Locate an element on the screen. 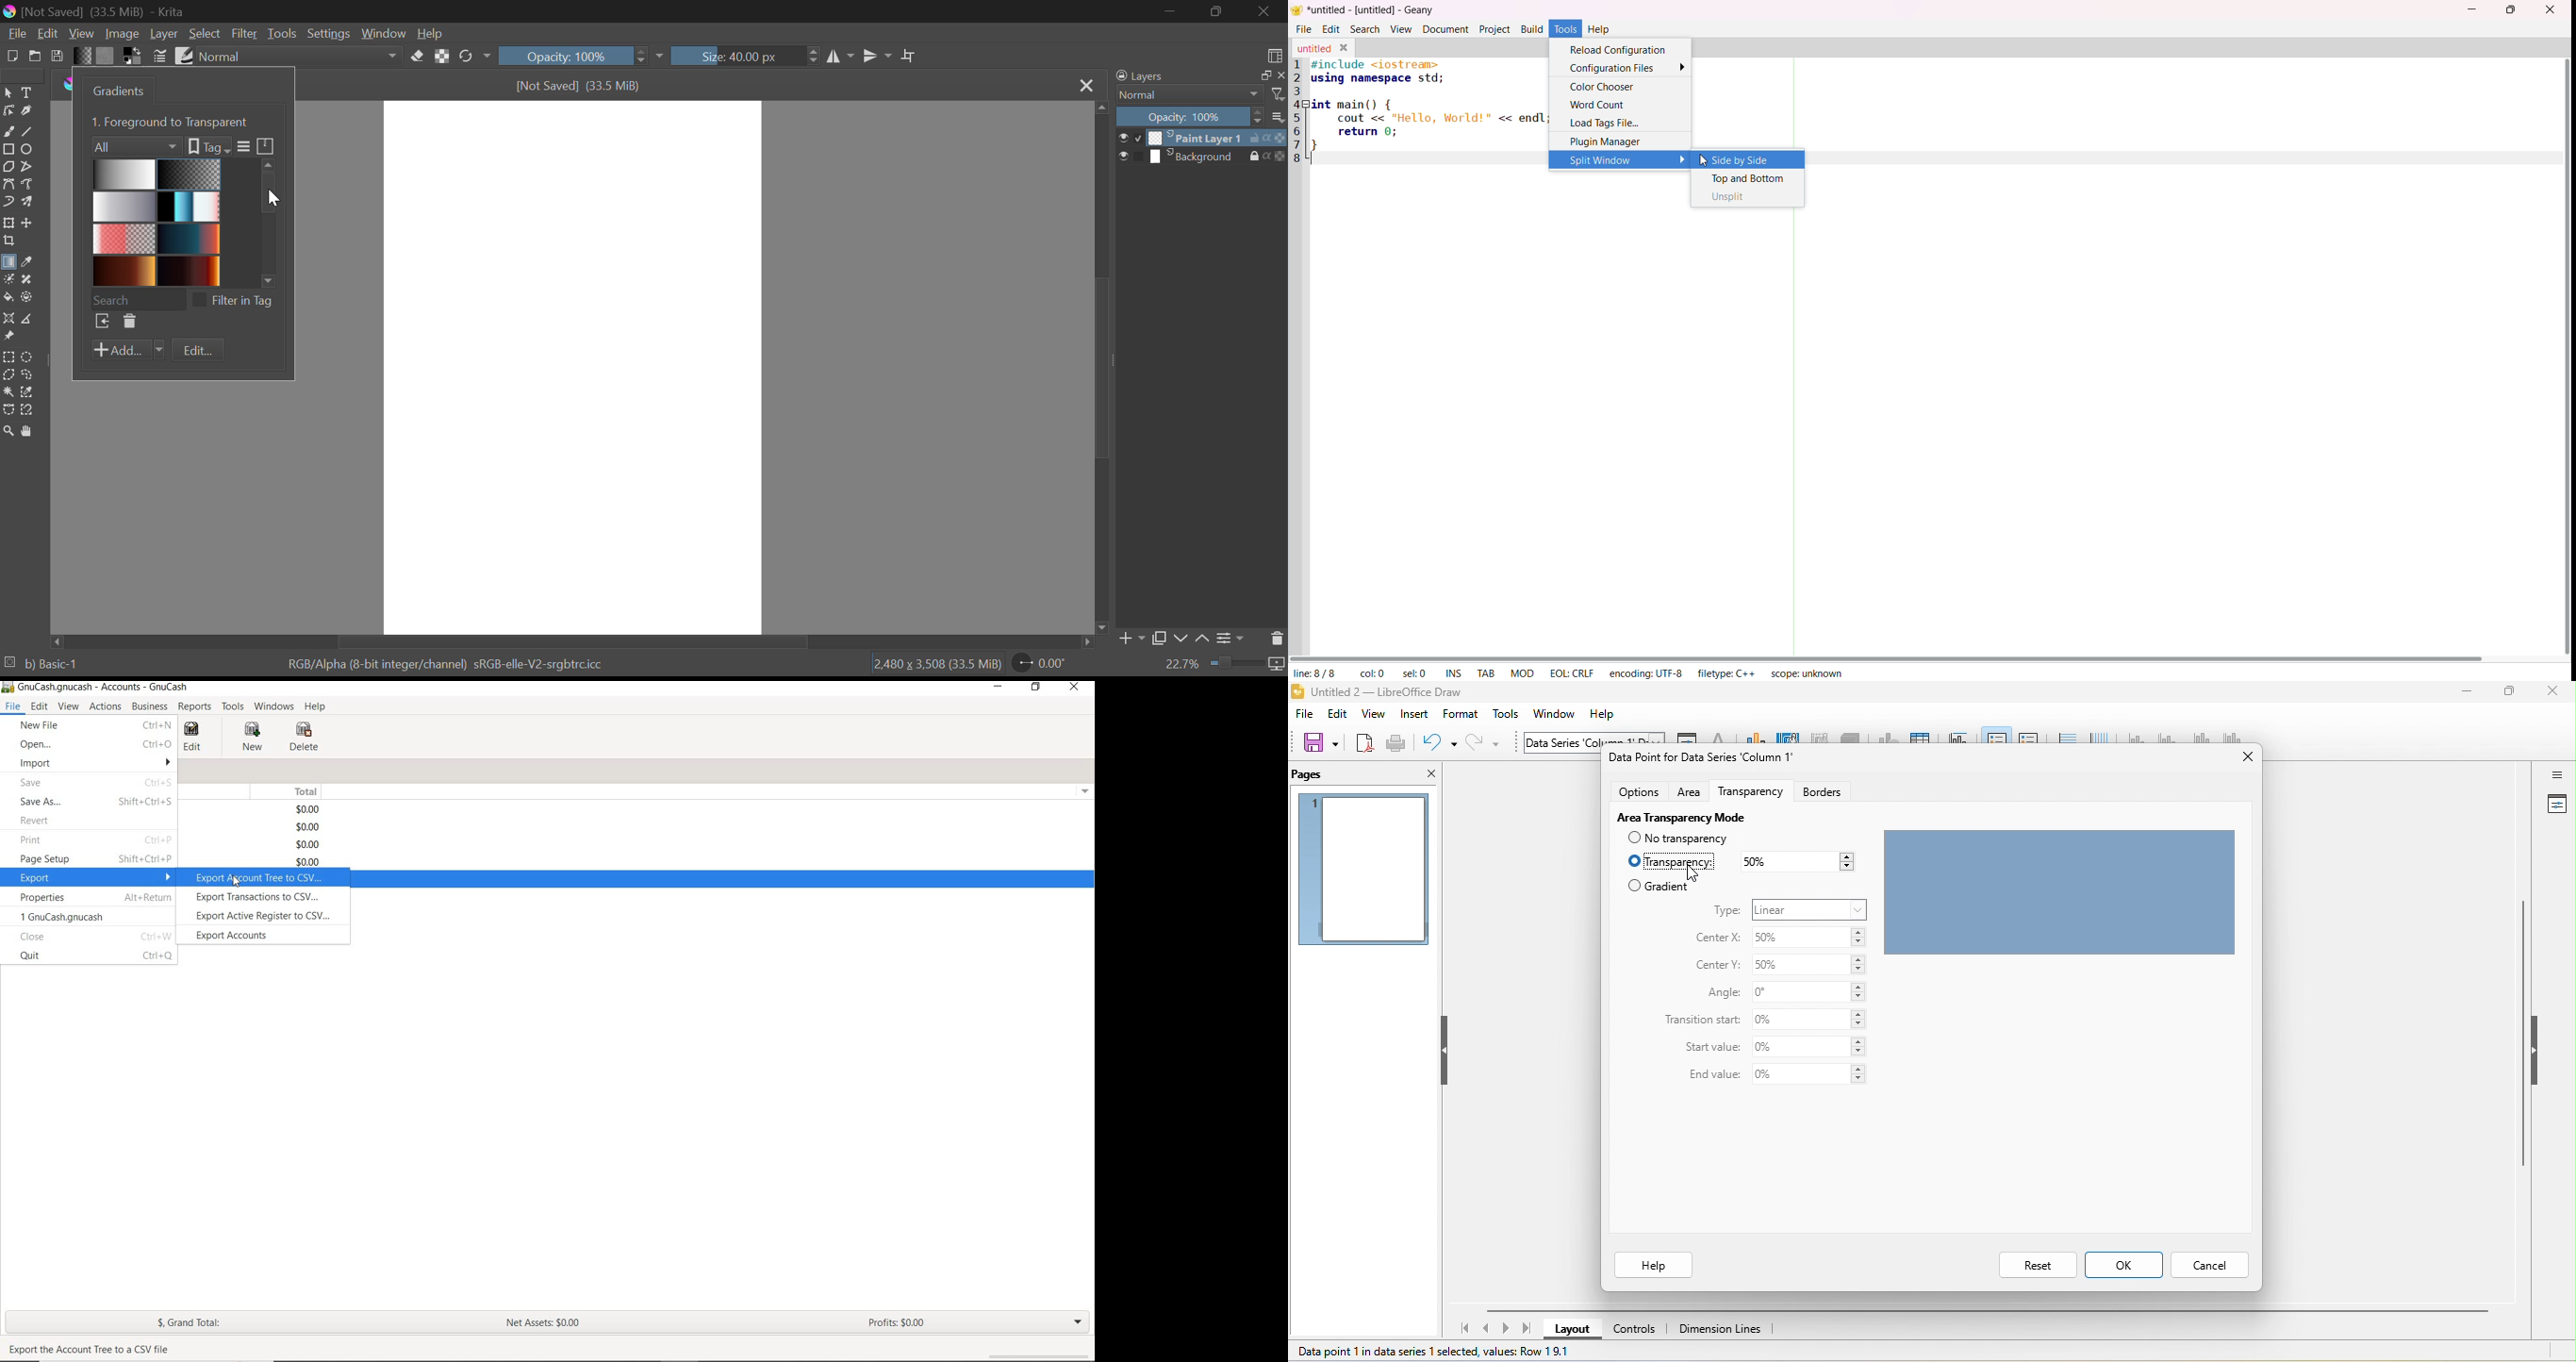  Shift+Ctrl+P is located at coordinates (147, 860).